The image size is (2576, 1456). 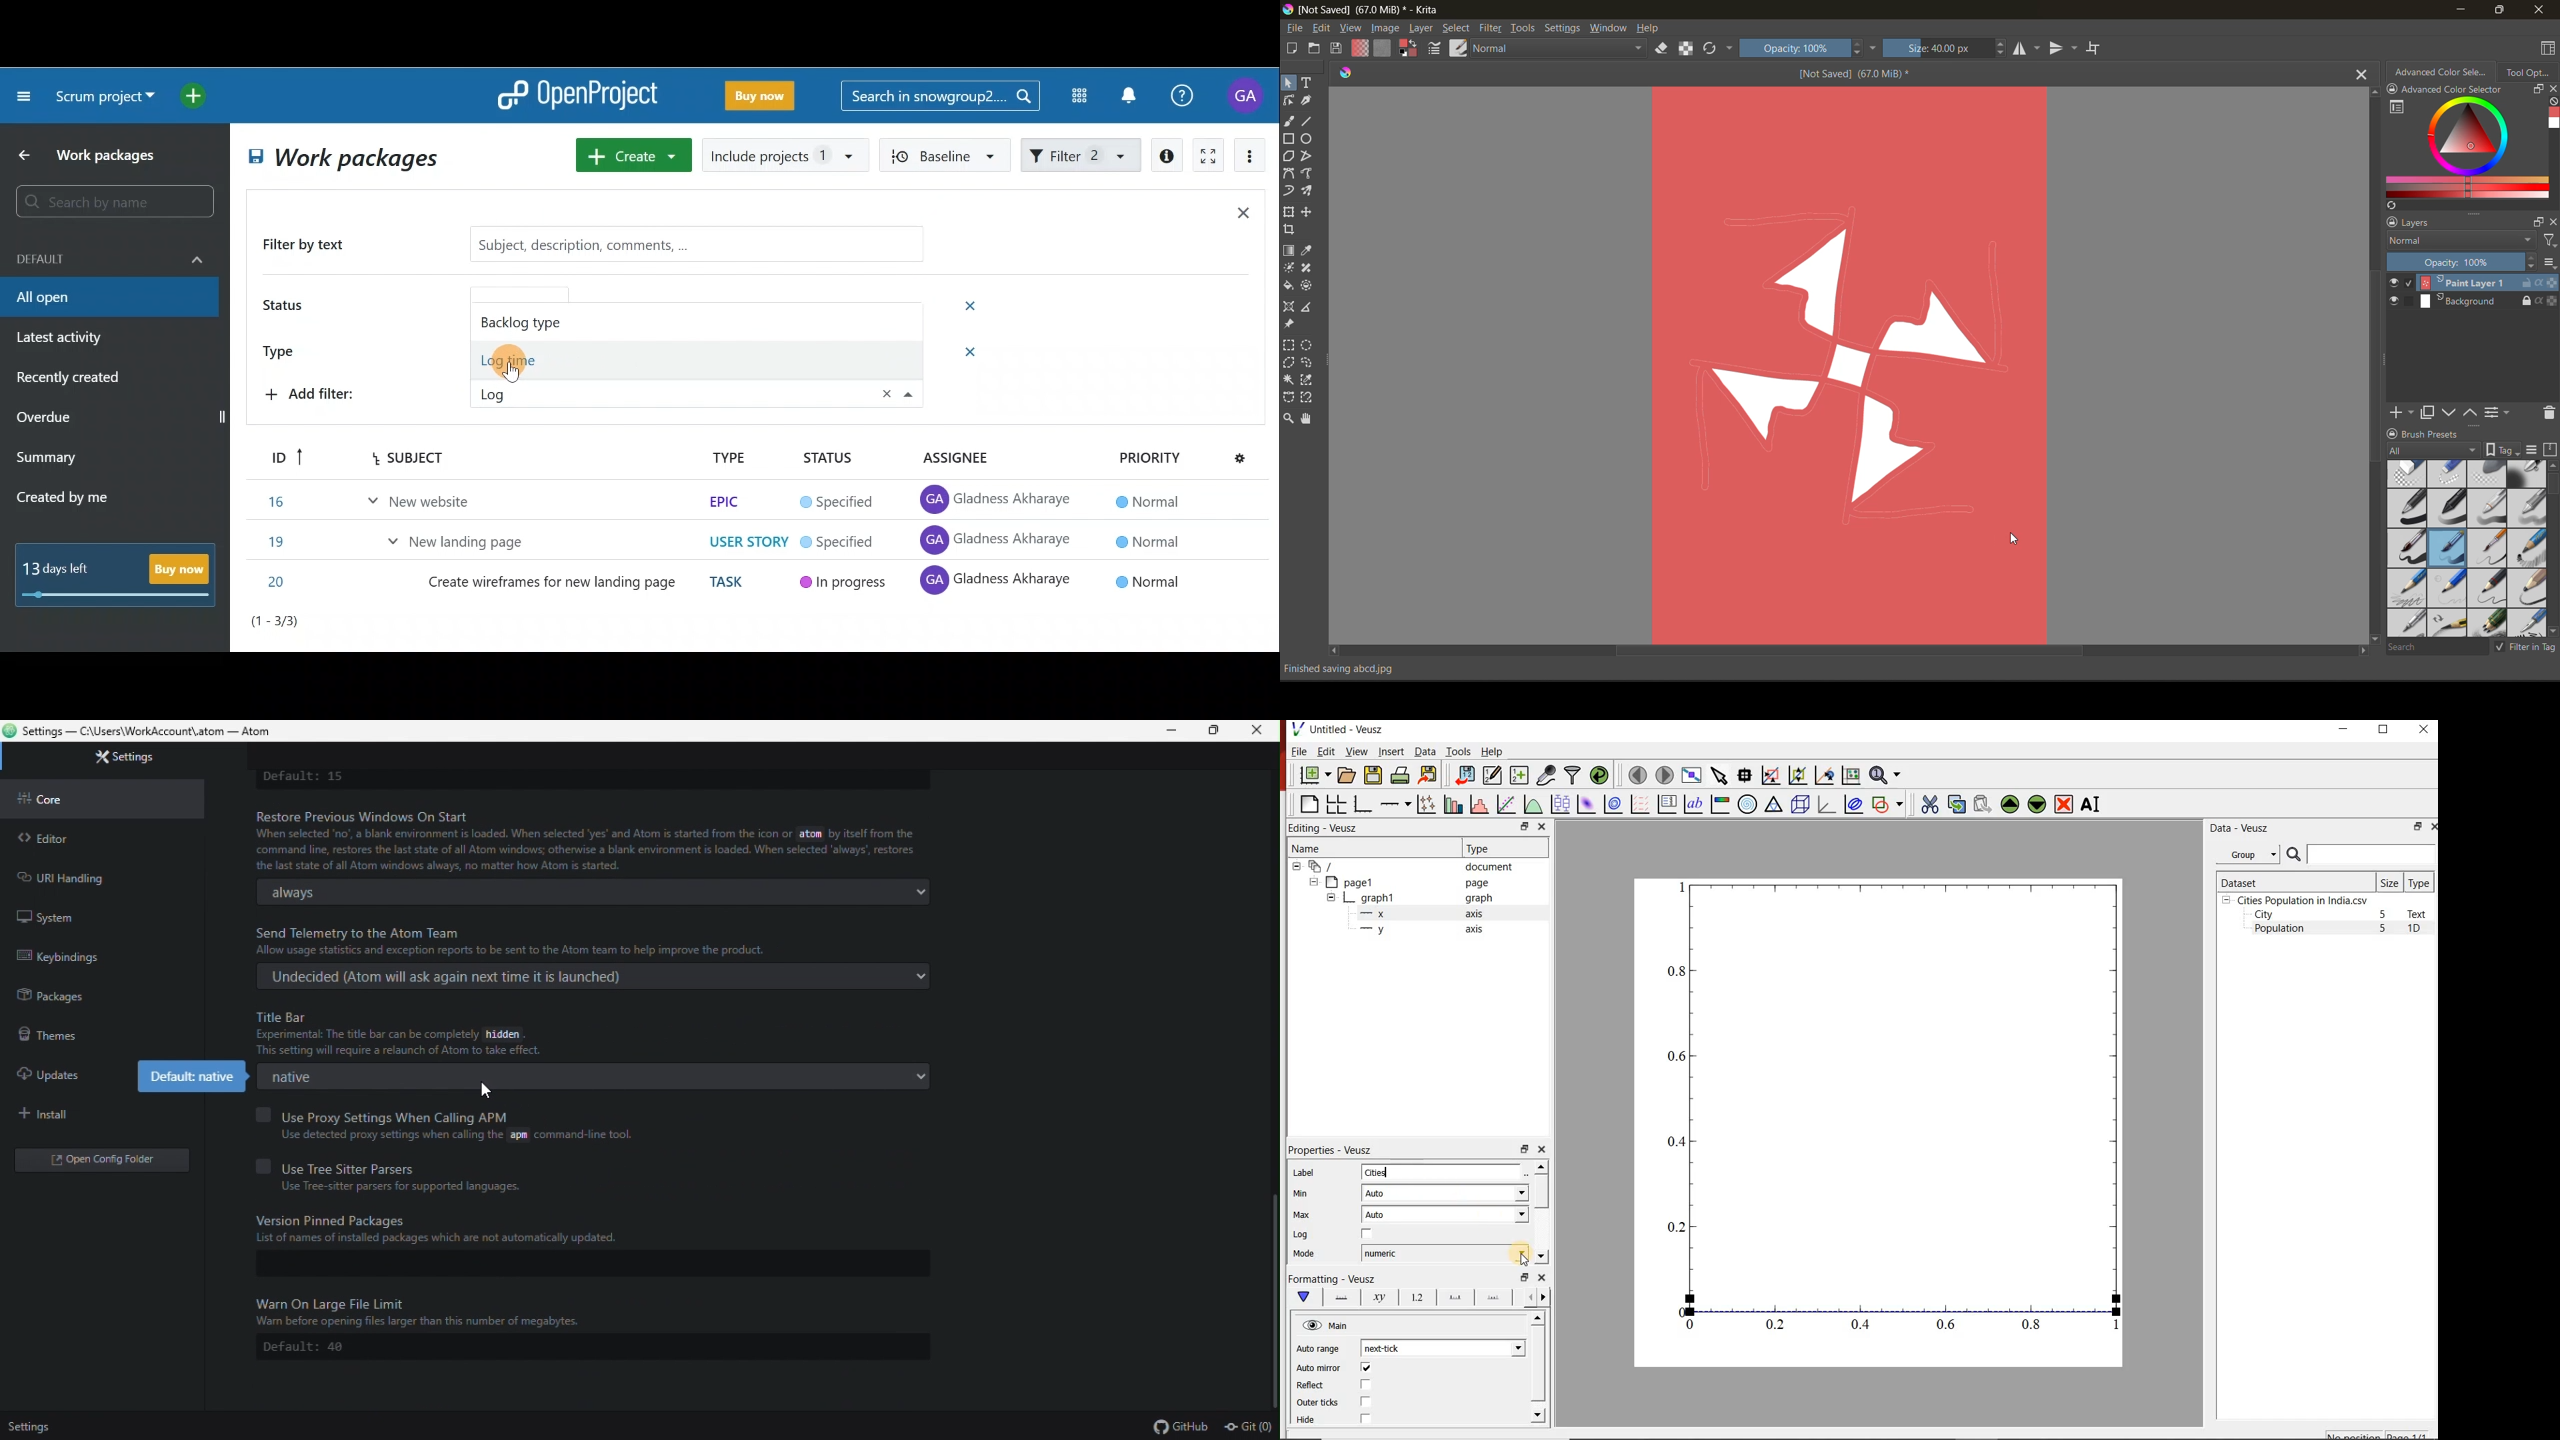 I want to click on storage resources, so click(x=2551, y=451).